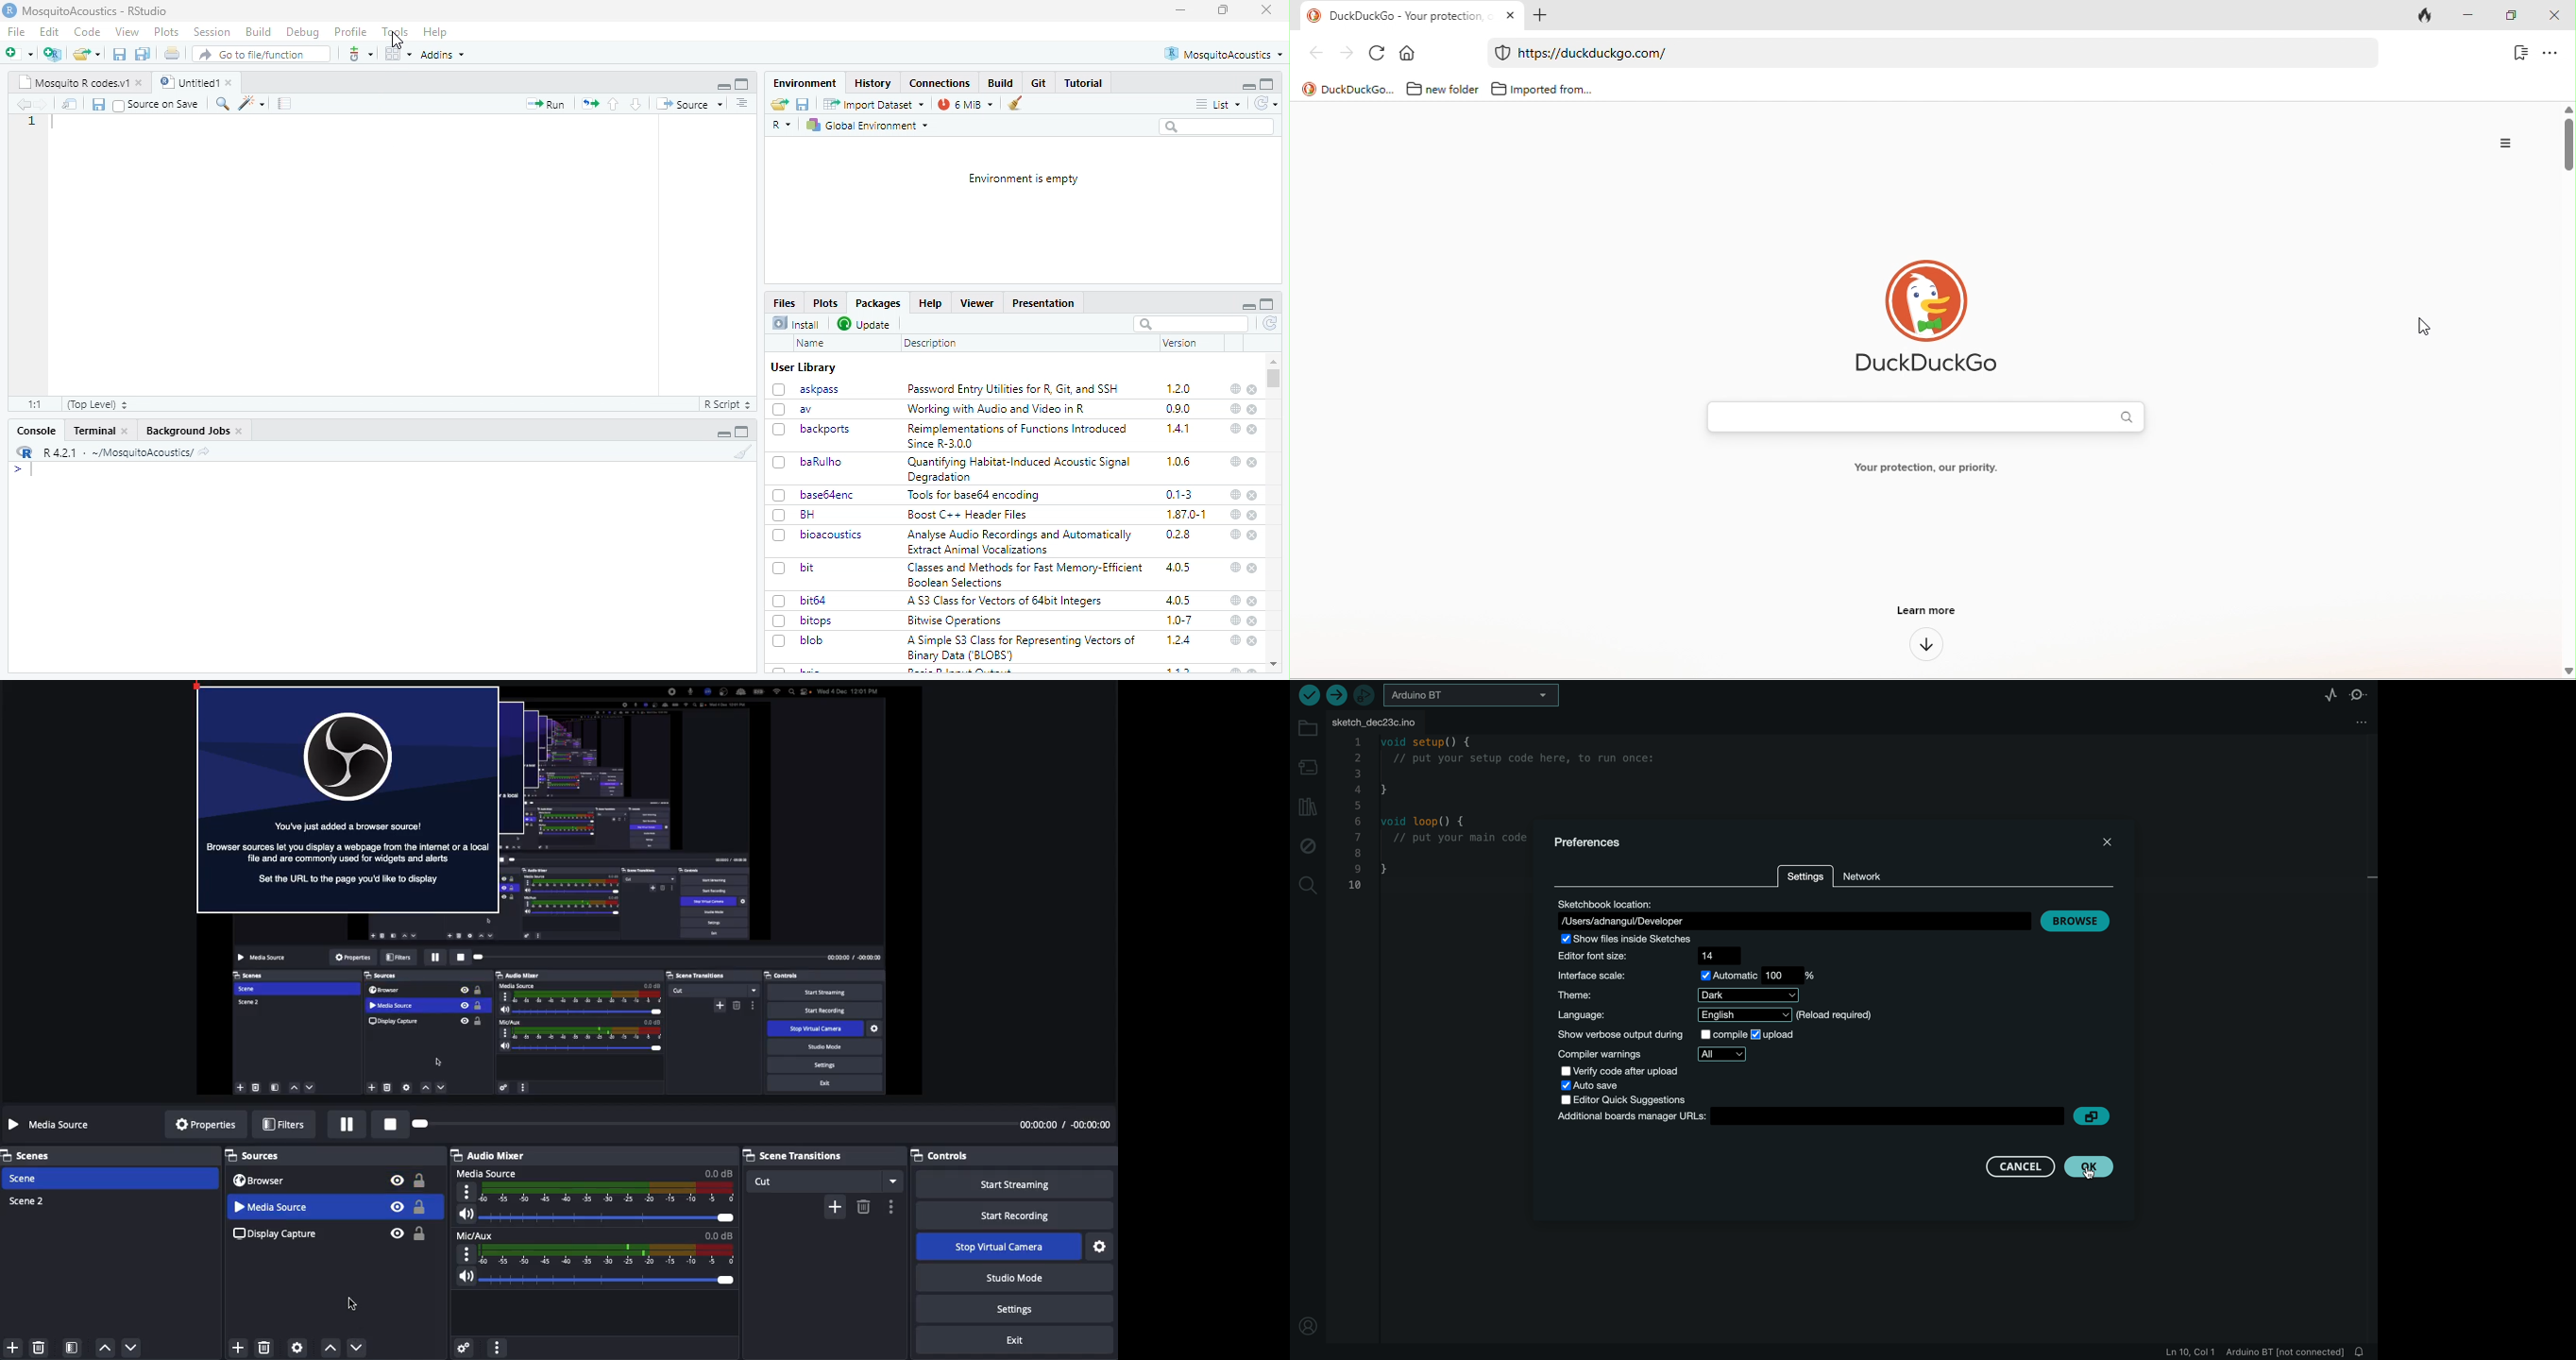 Image resolution: width=2576 pixels, height=1372 pixels. I want to click on Settings, so click(1102, 1244).